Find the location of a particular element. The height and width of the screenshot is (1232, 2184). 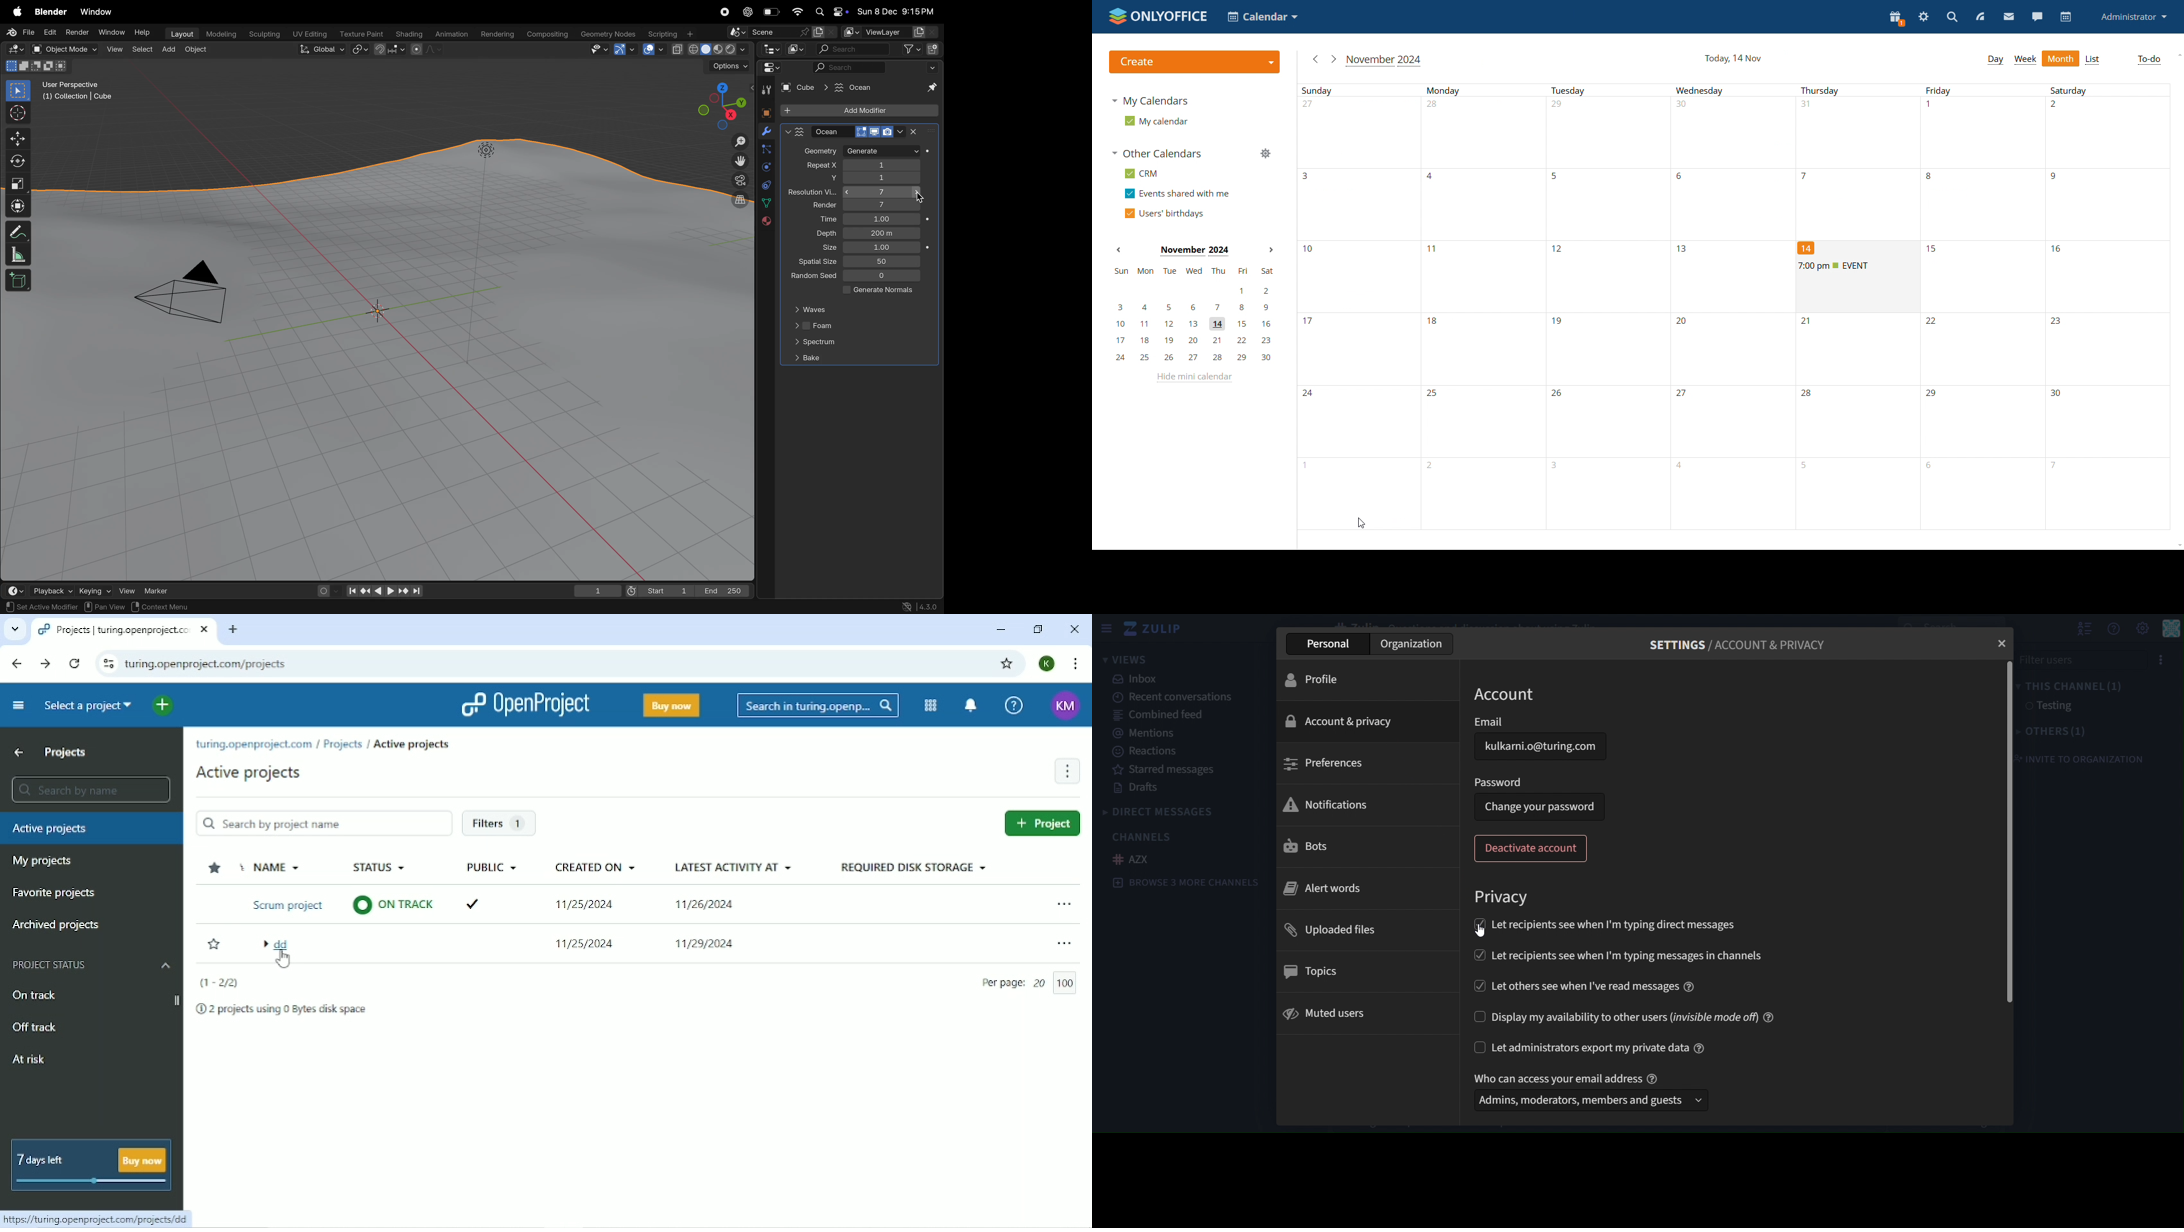

resoultion is located at coordinates (813, 193).